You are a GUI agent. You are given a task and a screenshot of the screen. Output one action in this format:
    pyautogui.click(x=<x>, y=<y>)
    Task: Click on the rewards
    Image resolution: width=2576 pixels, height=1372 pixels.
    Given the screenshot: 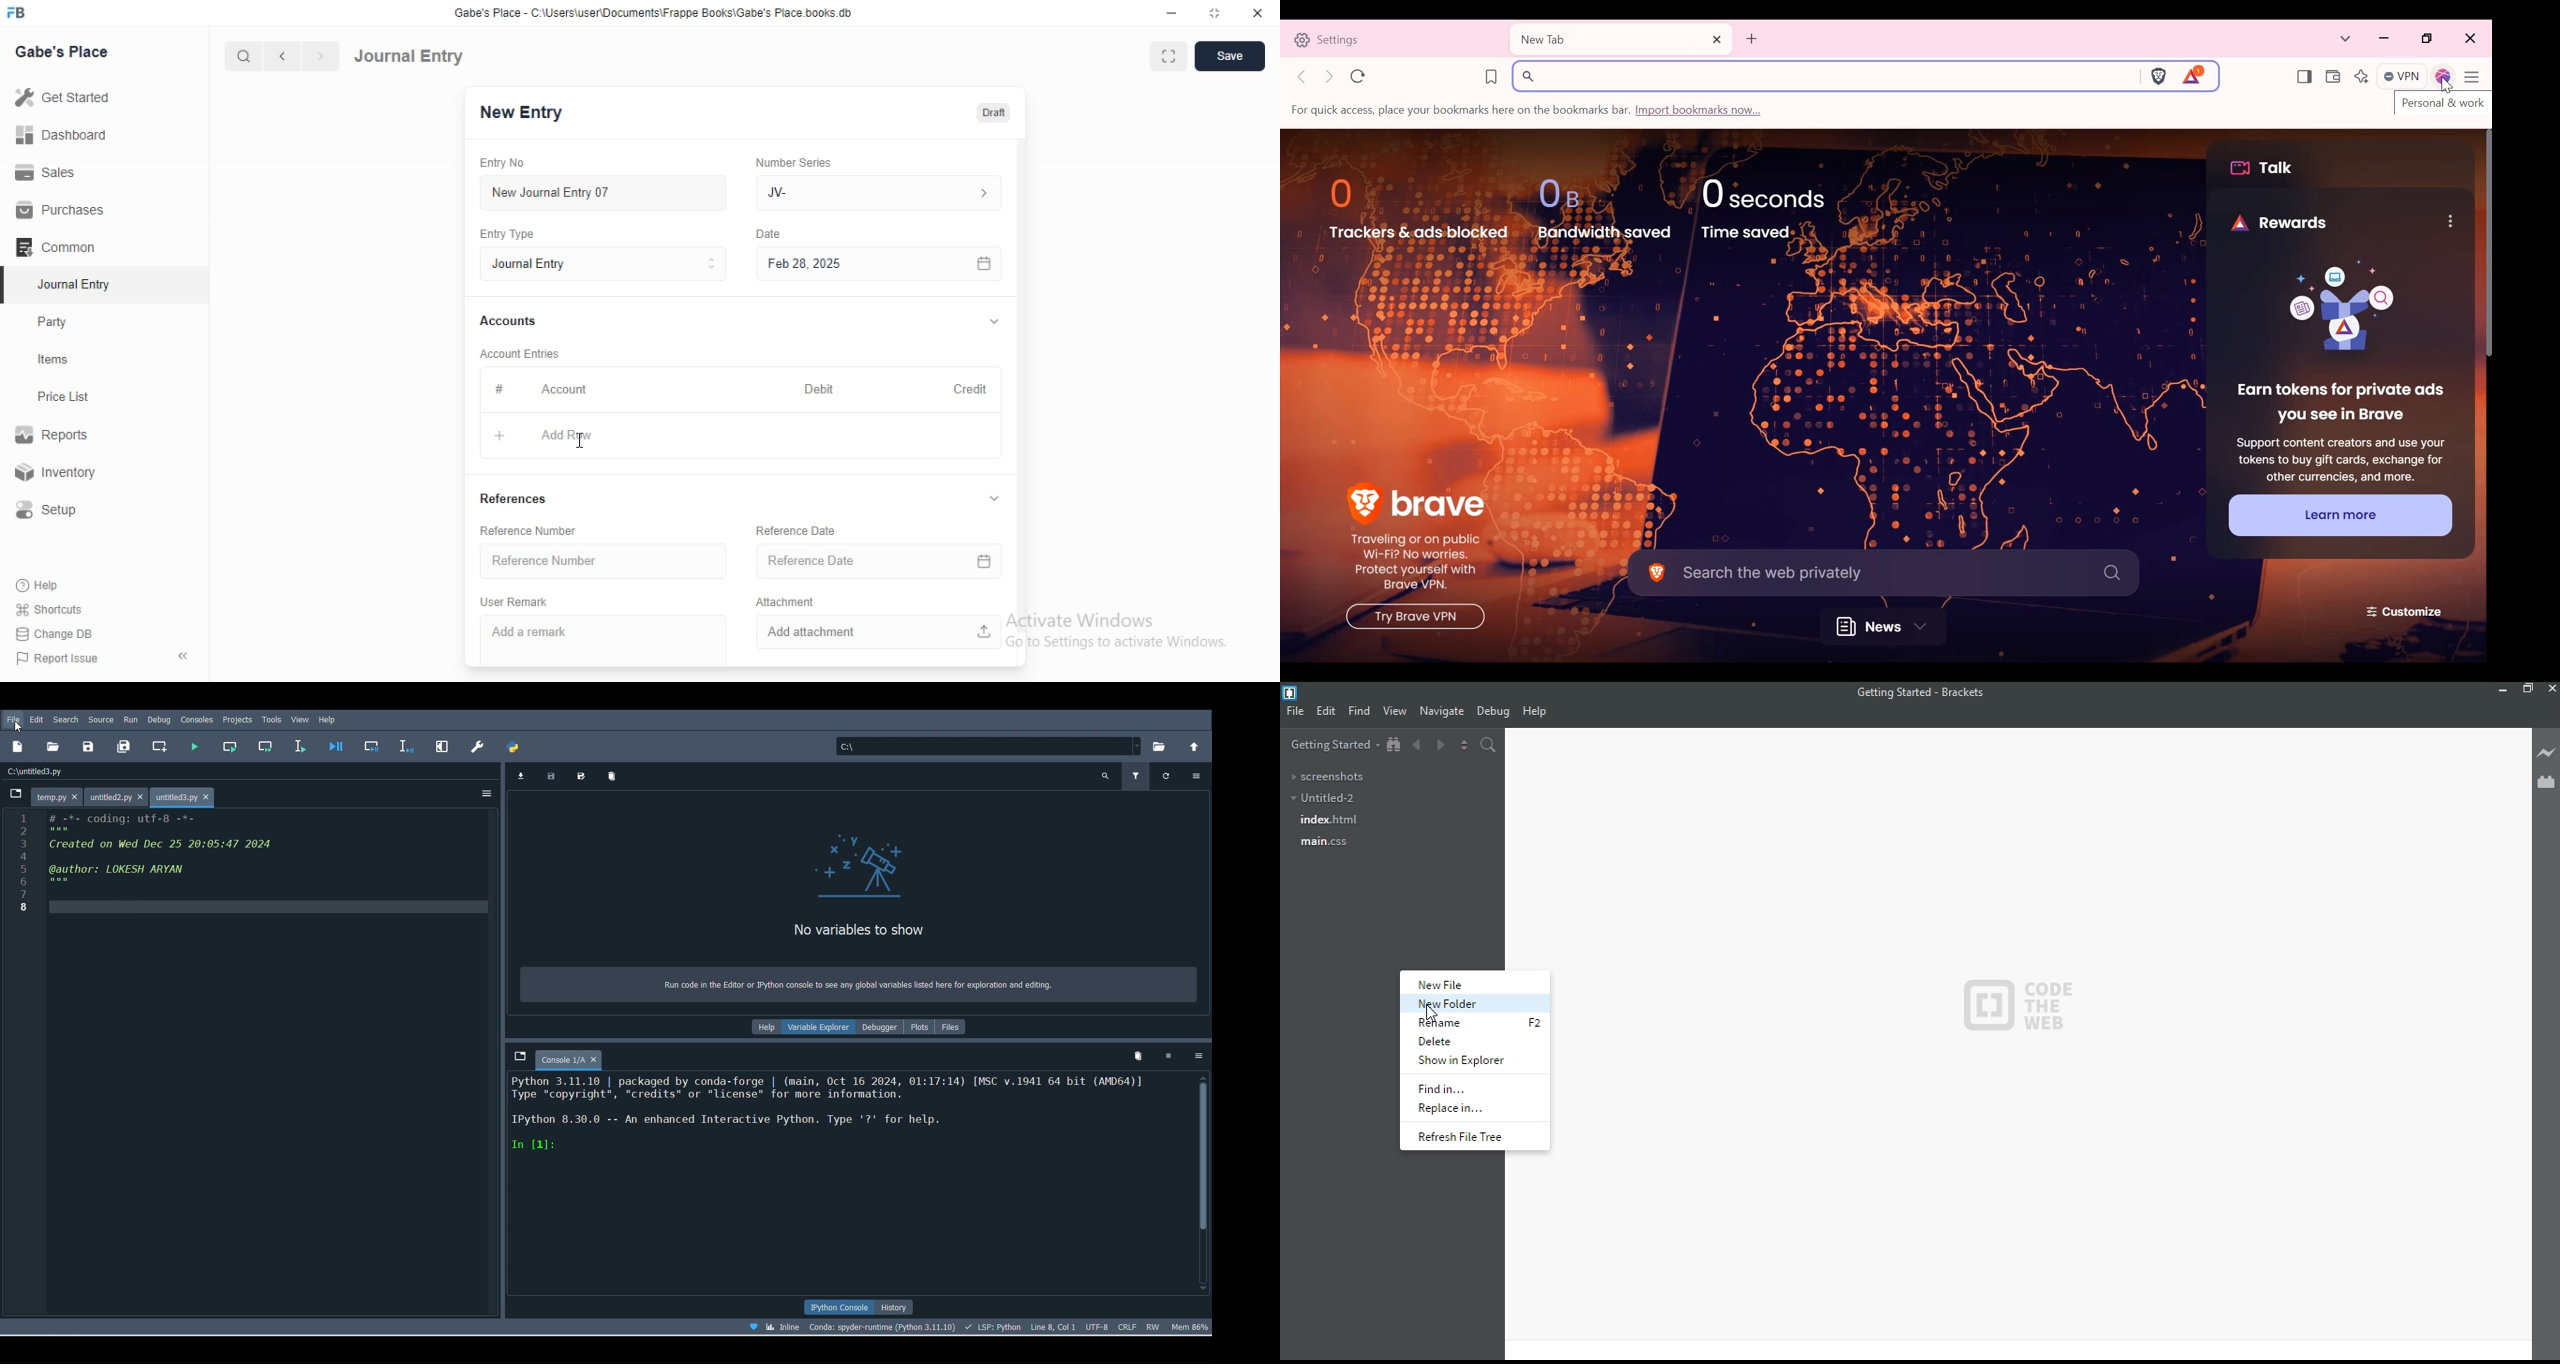 What is the action you would take?
    pyautogui.click(x=2268, y=220)
    